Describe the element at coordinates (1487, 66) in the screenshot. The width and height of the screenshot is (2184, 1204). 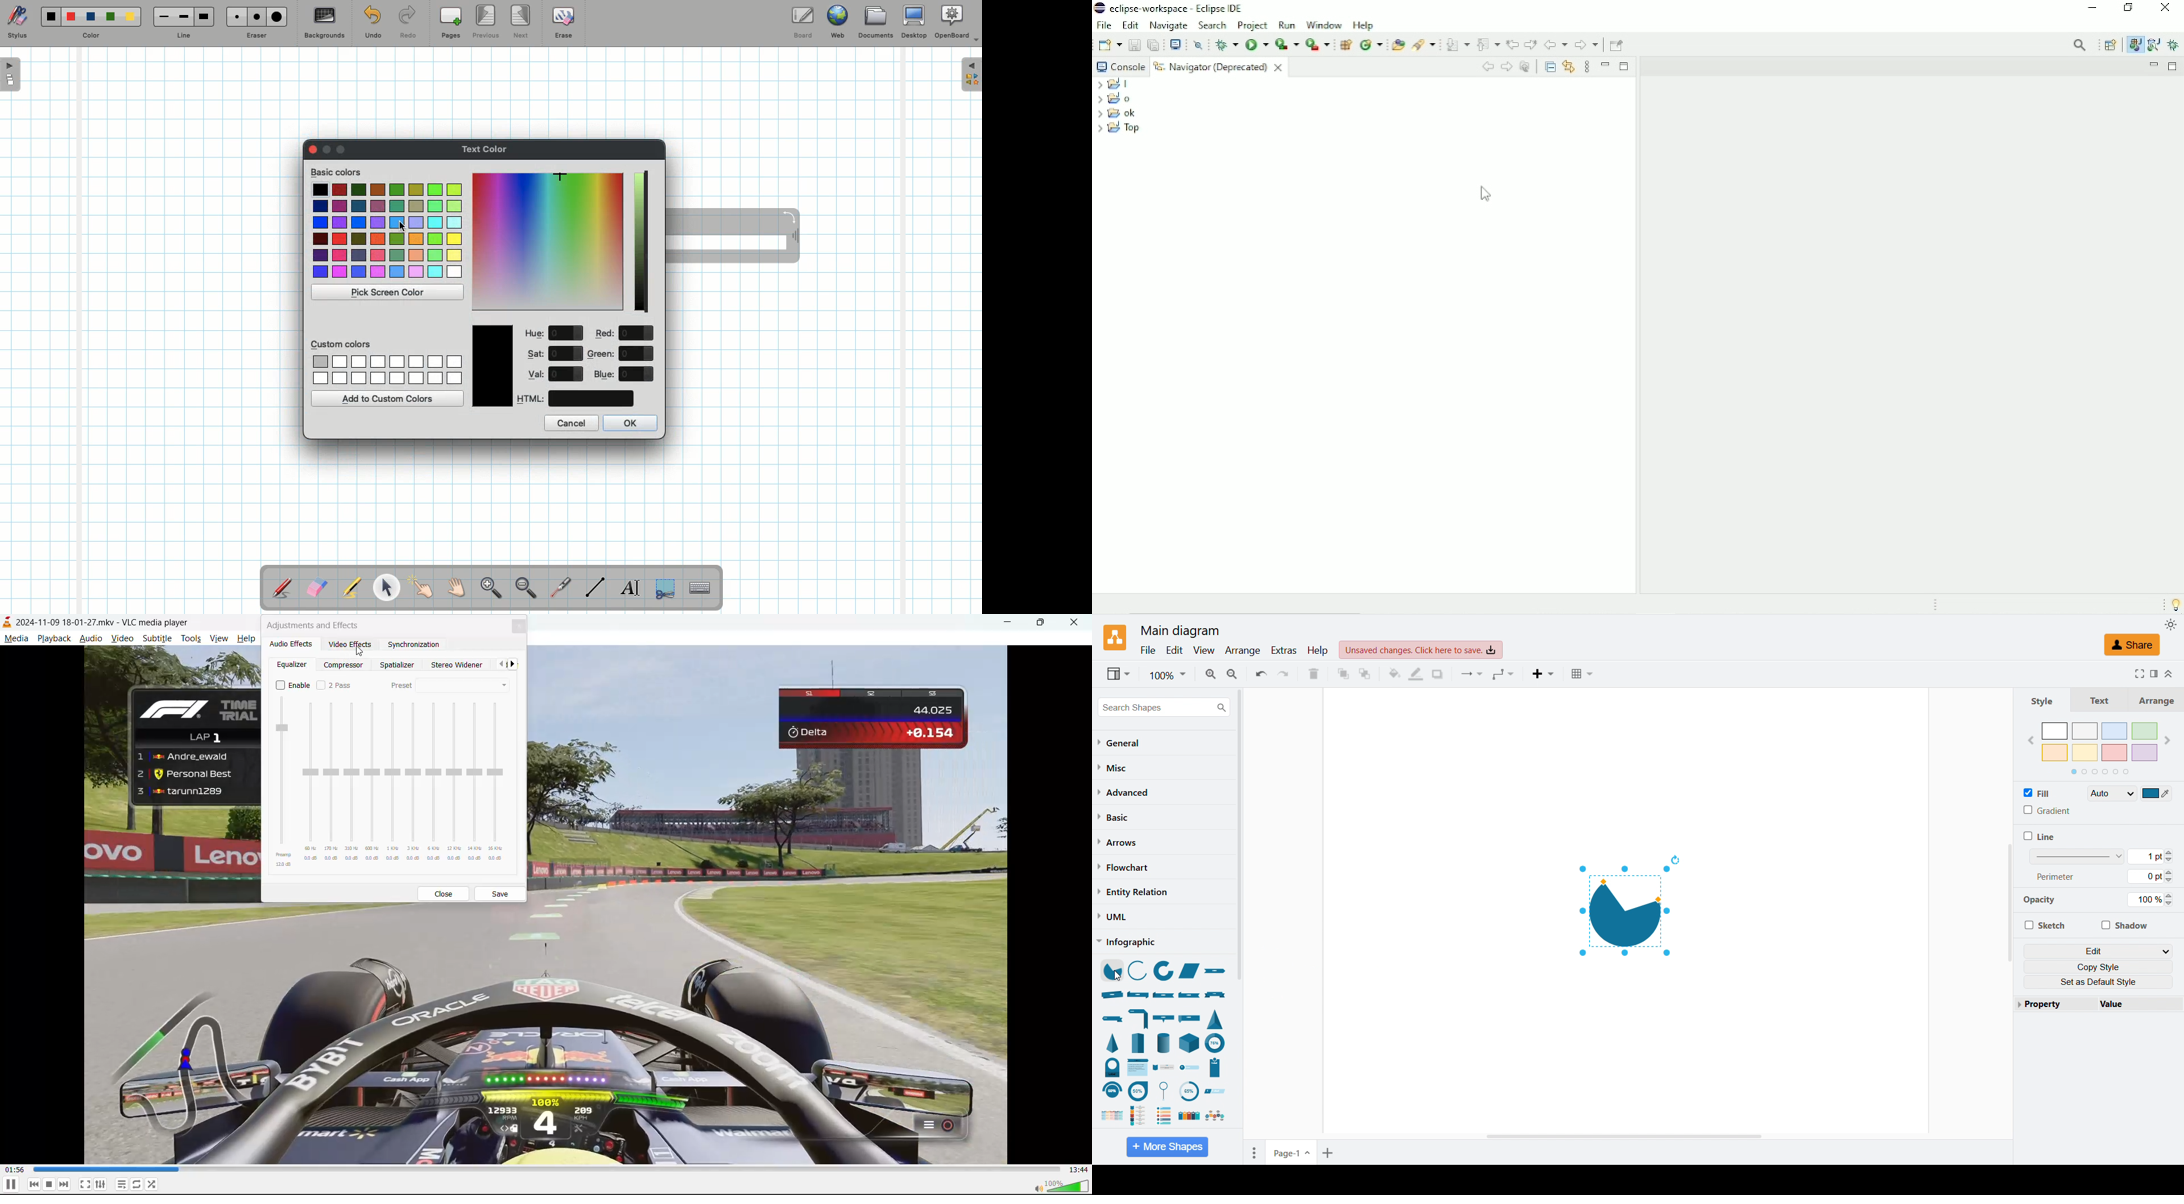
I see `Back` at that location.